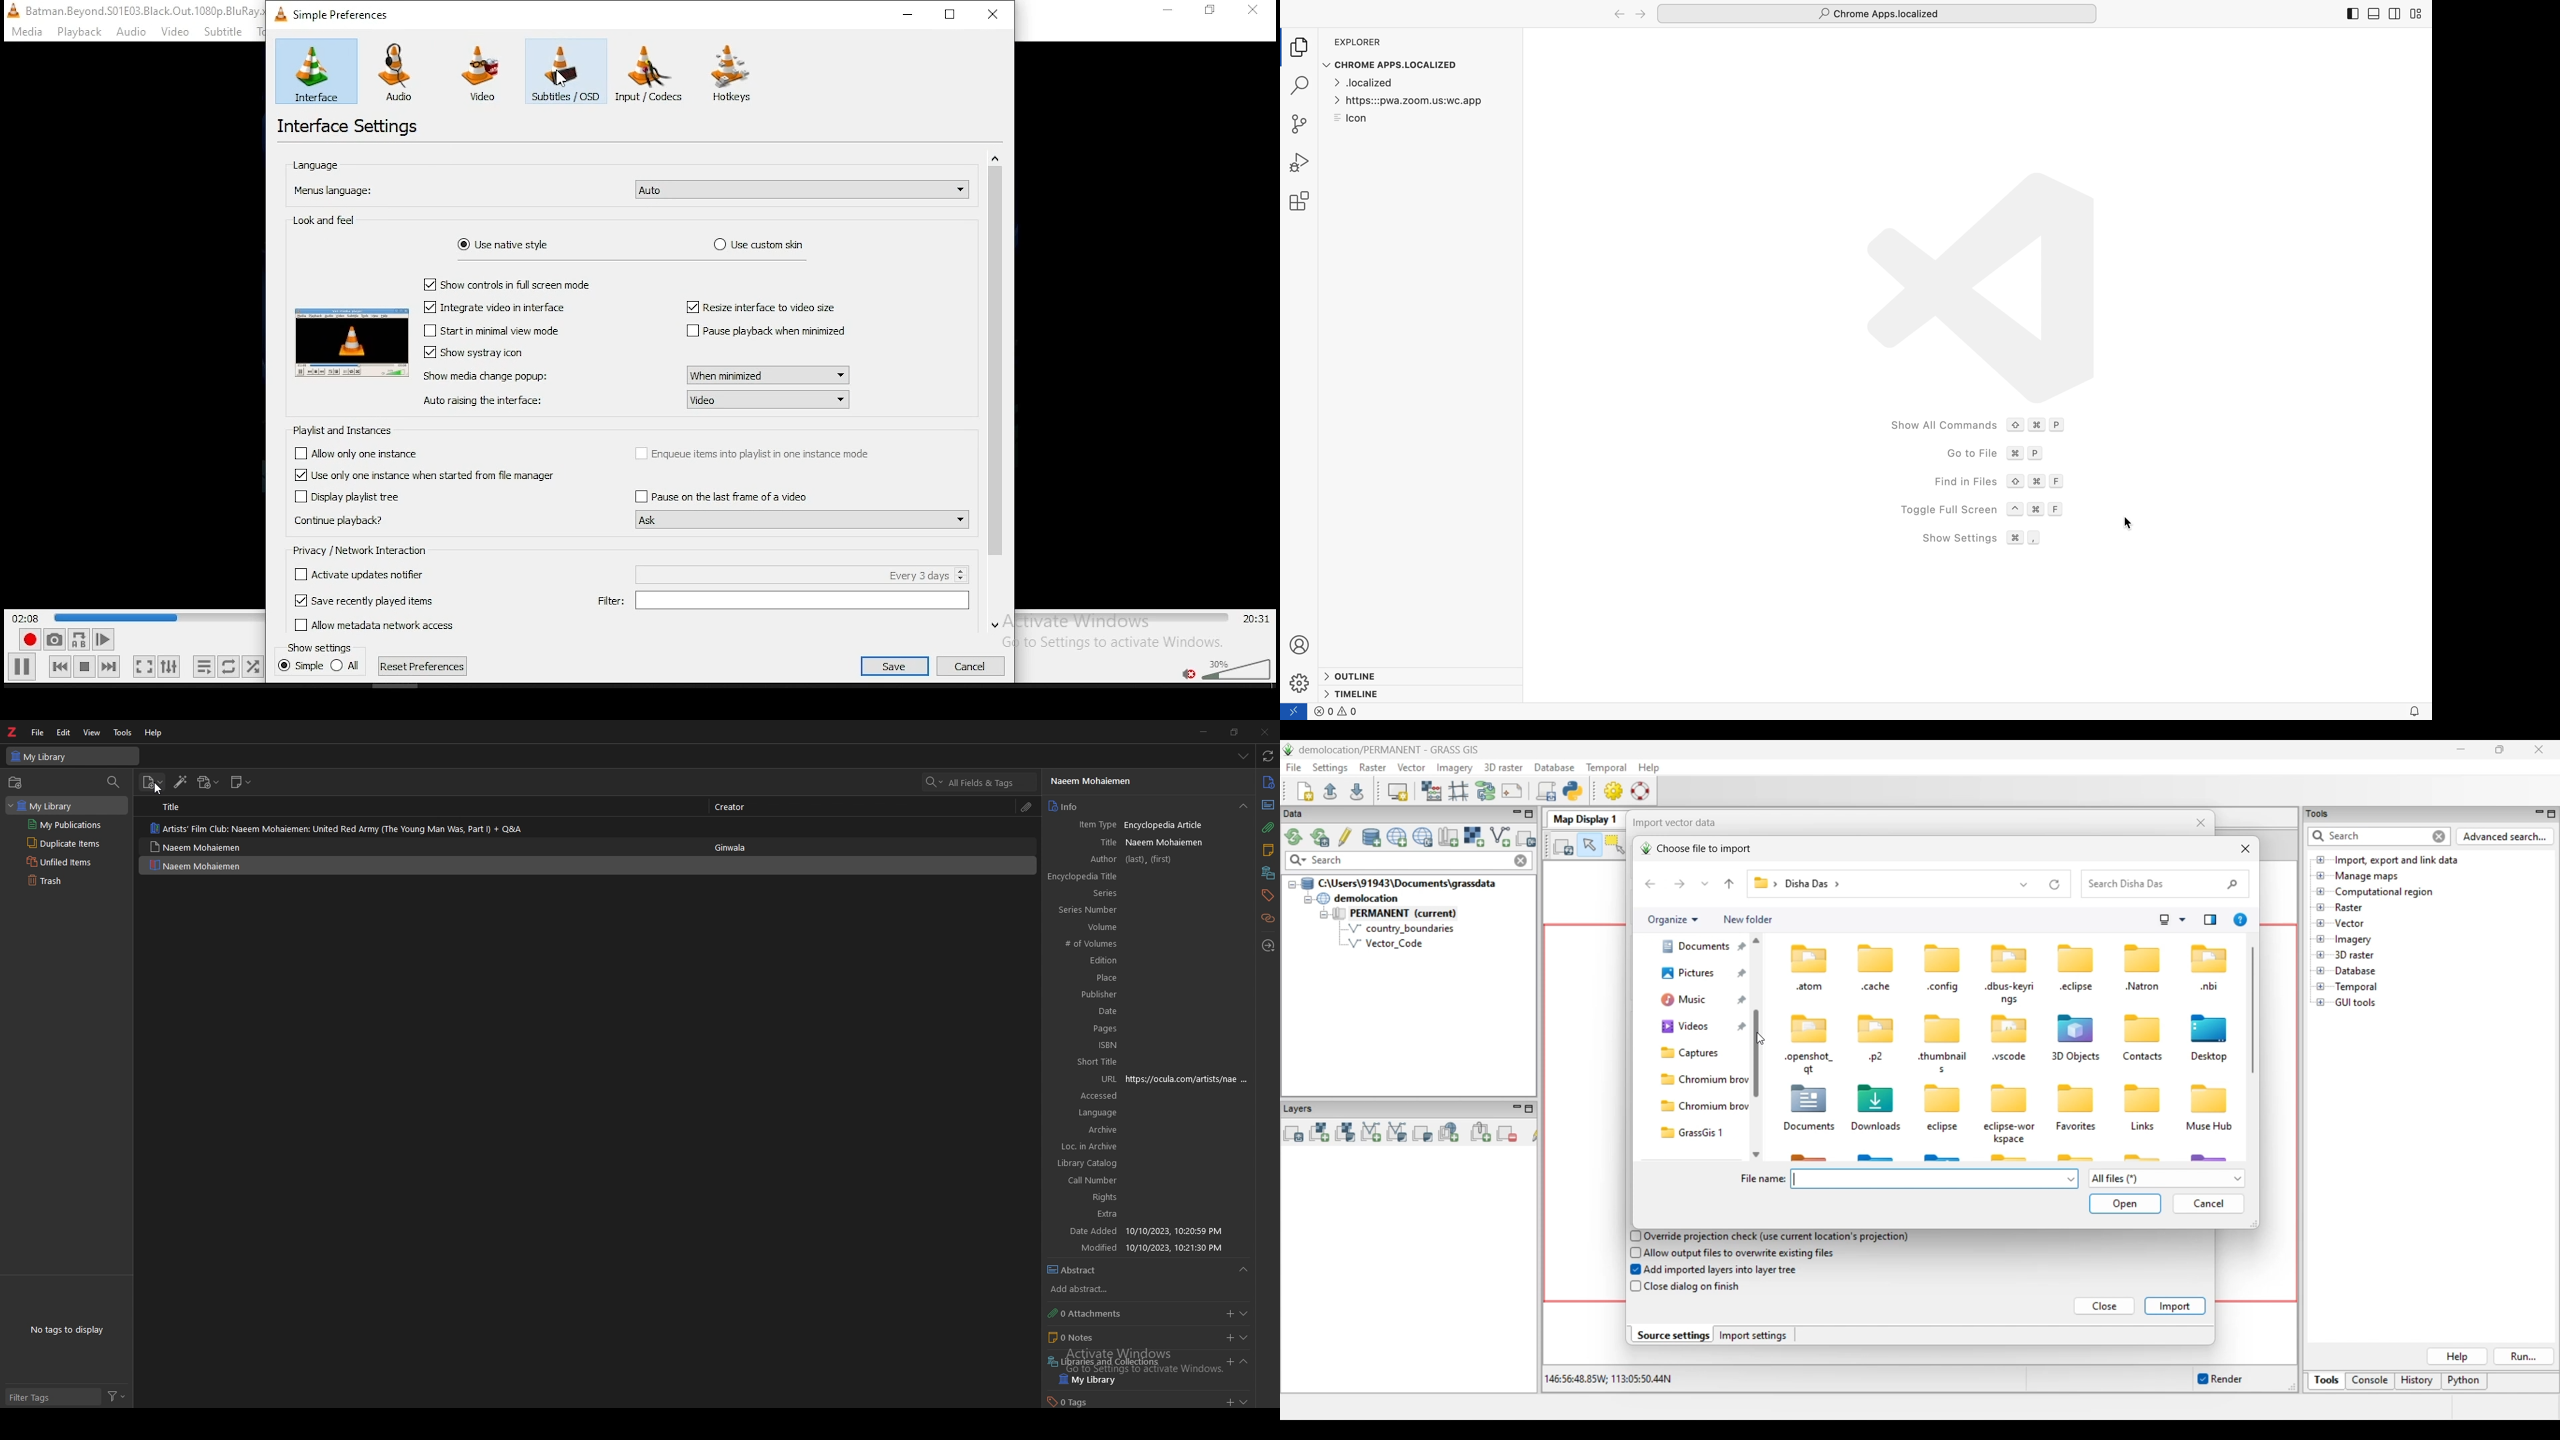 This screenshot has width=2576, height=1456. Describe the element at coordinates (1083, 1045) in the screenshot. I see `ISBN` at that location.